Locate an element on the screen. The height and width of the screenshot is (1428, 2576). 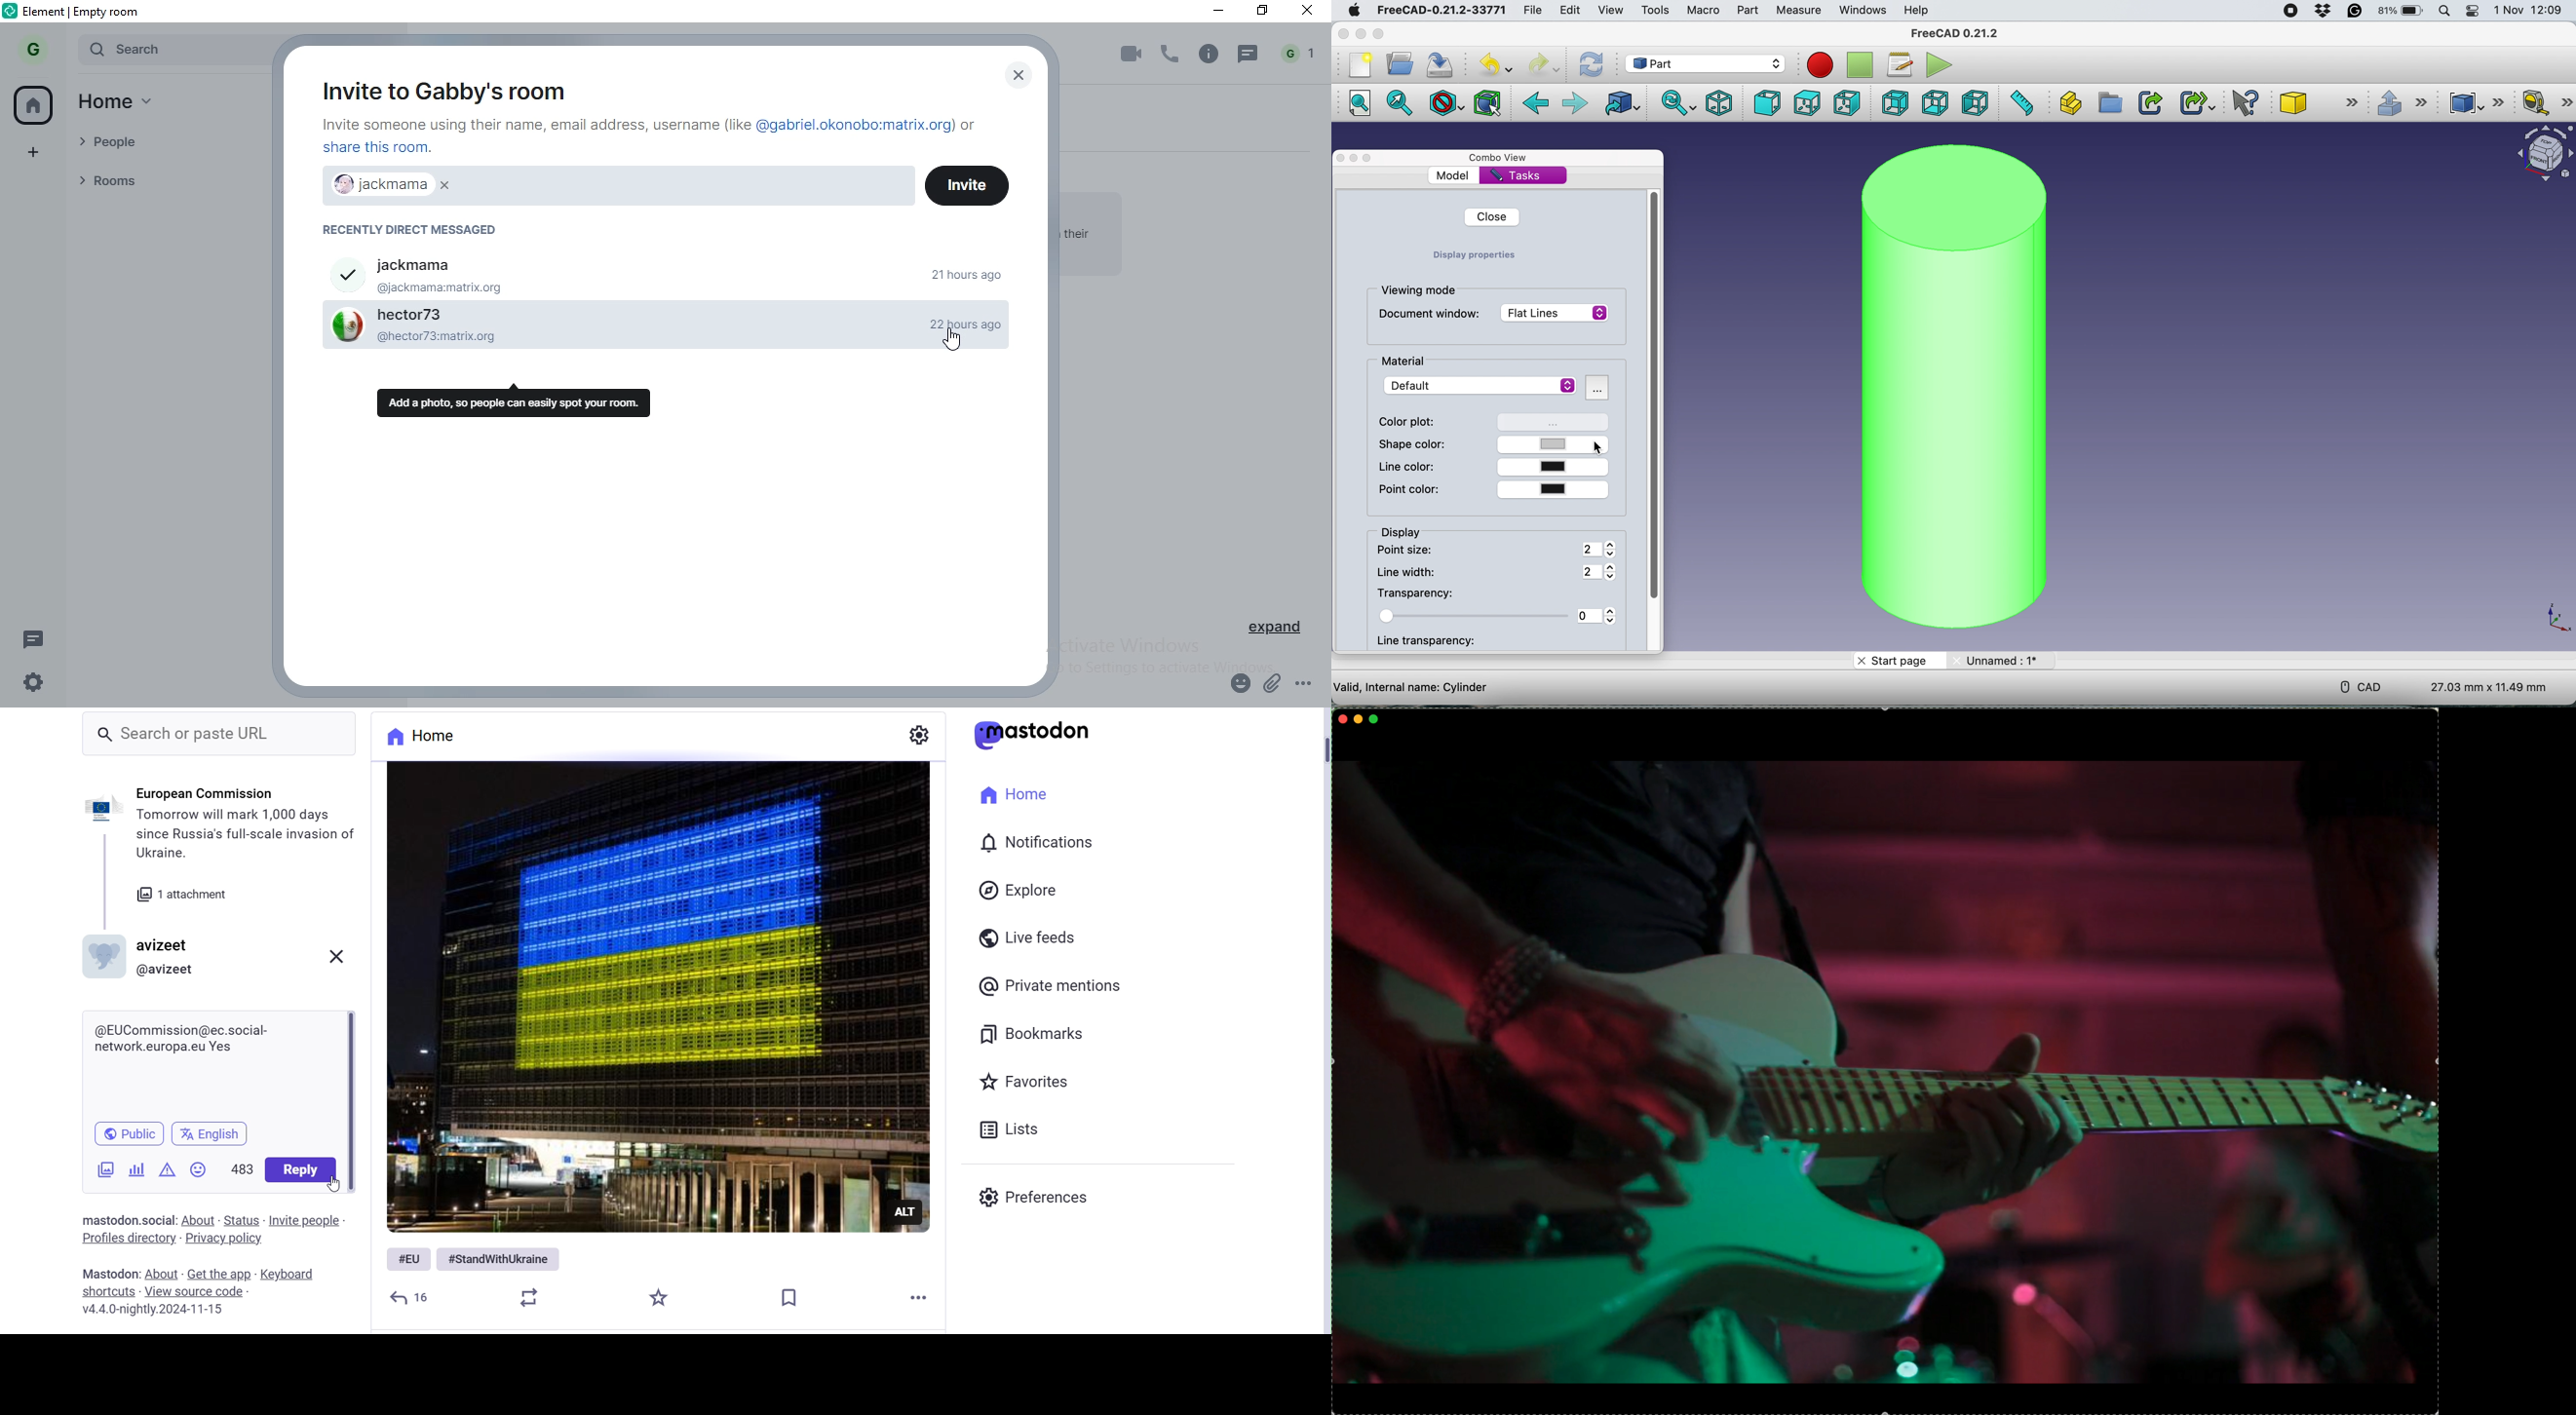
bounding box is located at coordinates (1487, 103).